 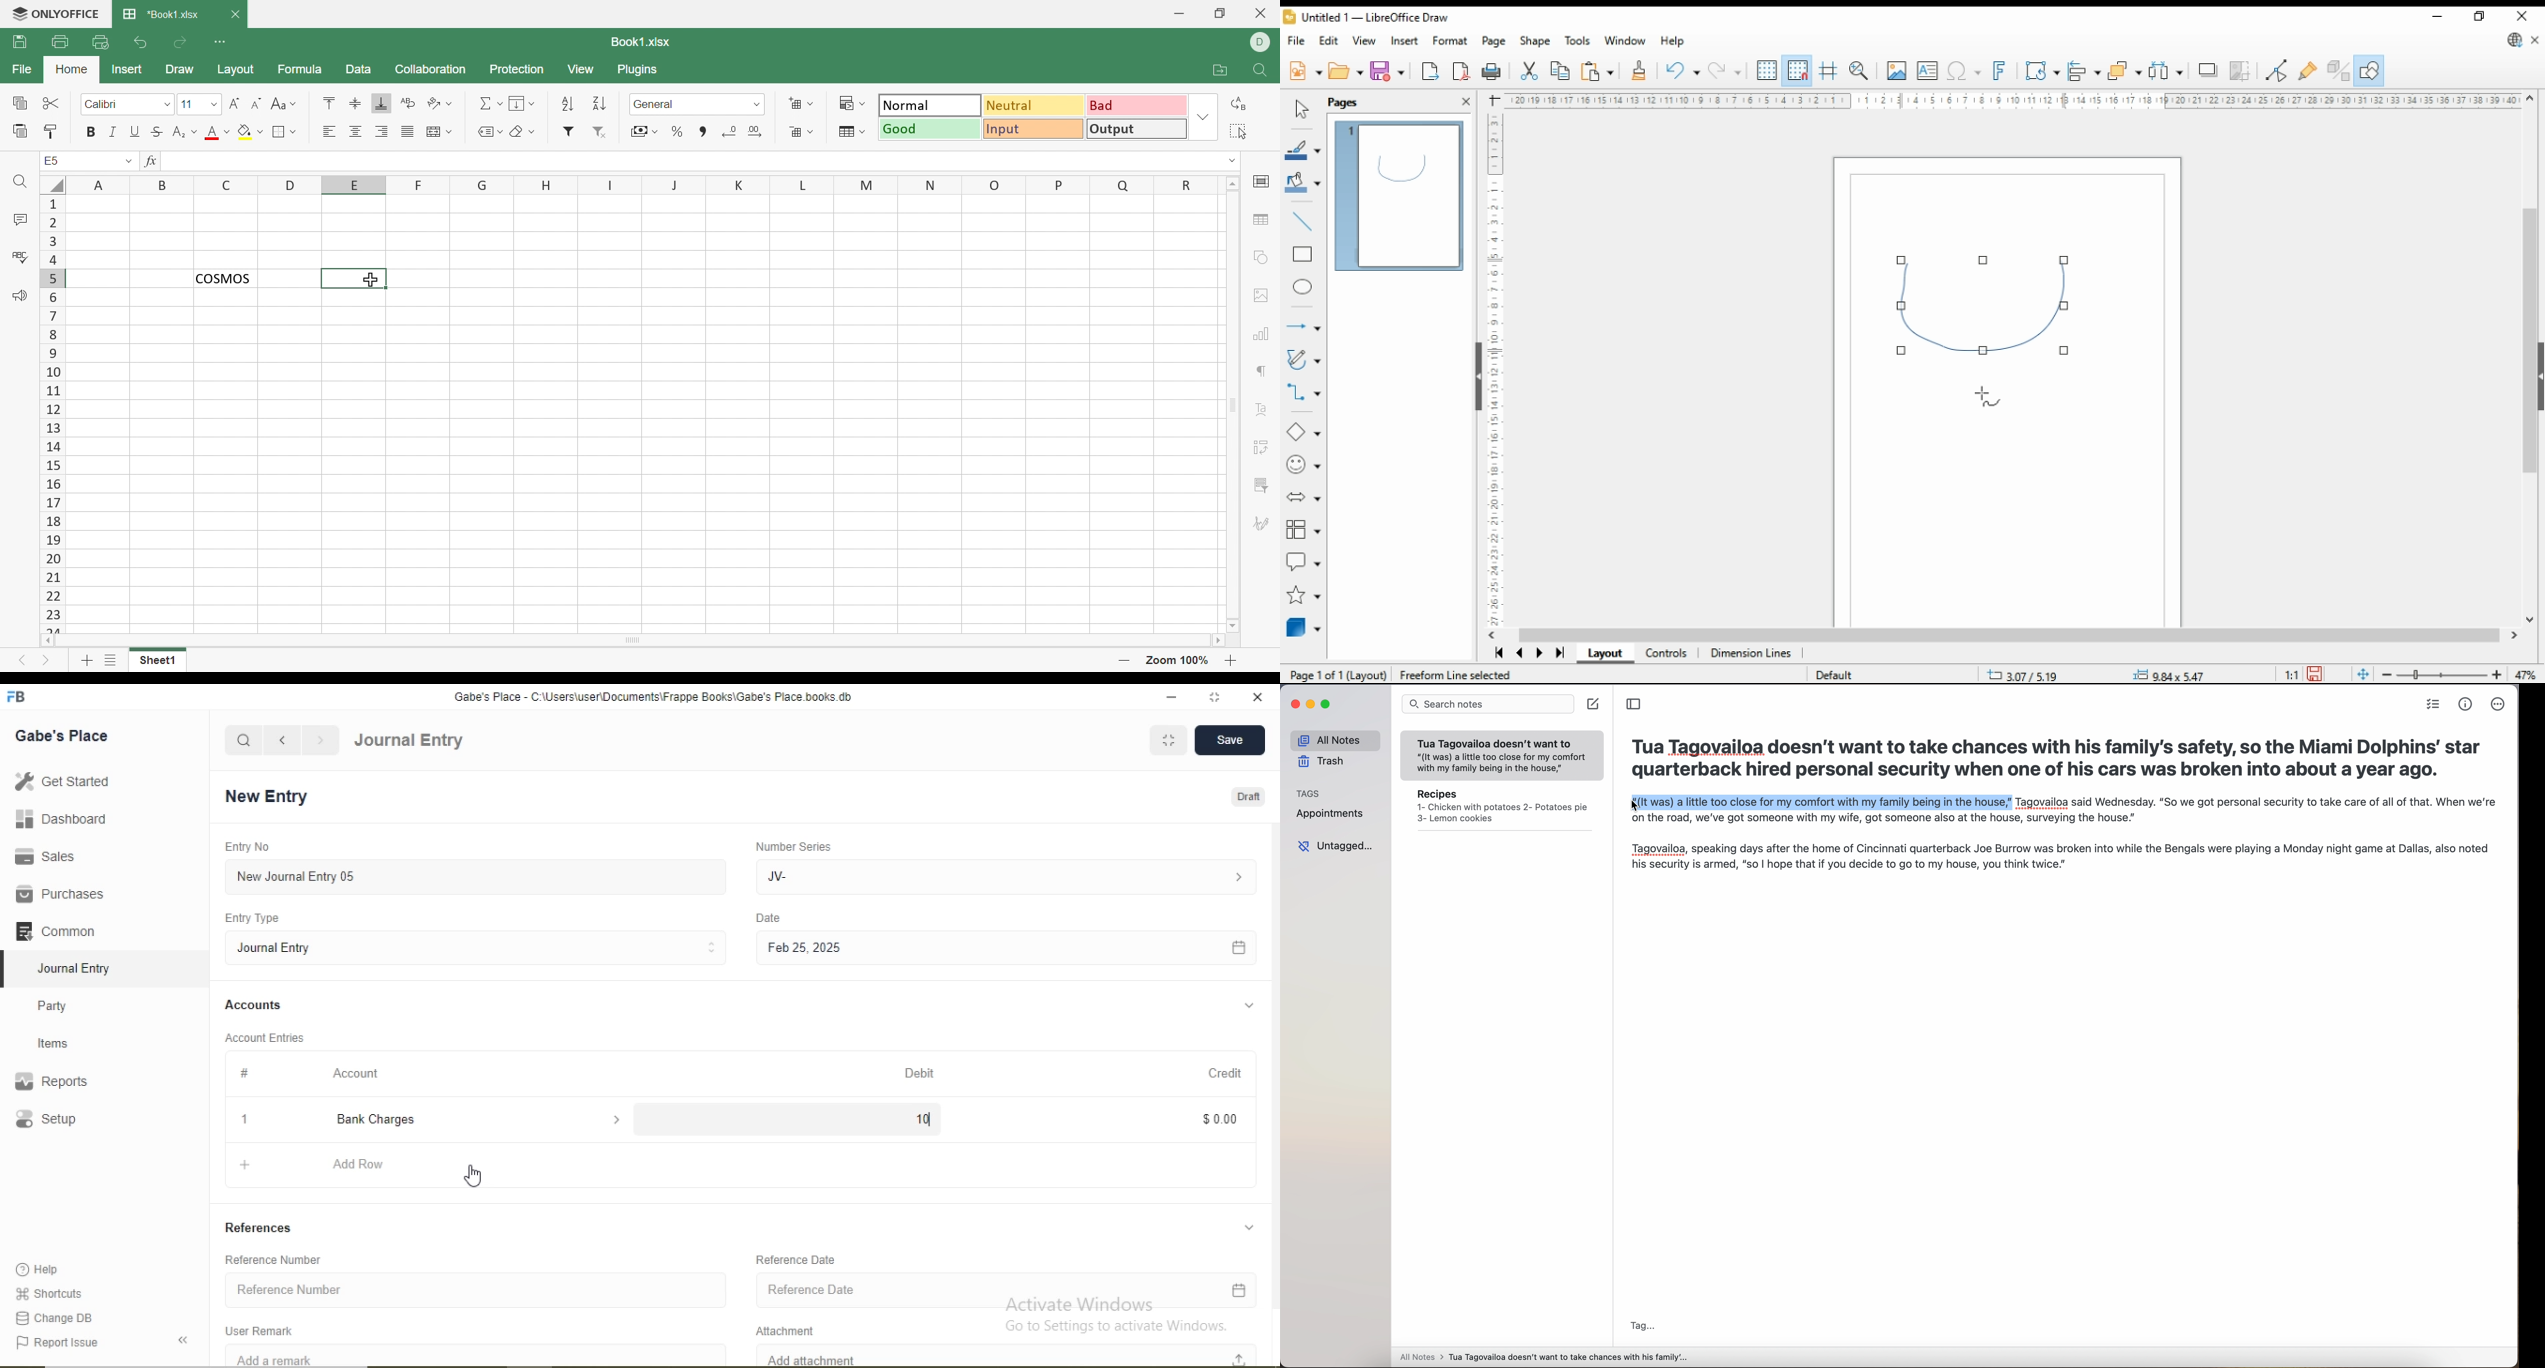 What do you see at coordinates (1166, 740) in the screenshot?
I see `MINIMIZE WINDOW` at bounding box center [1166, 740].